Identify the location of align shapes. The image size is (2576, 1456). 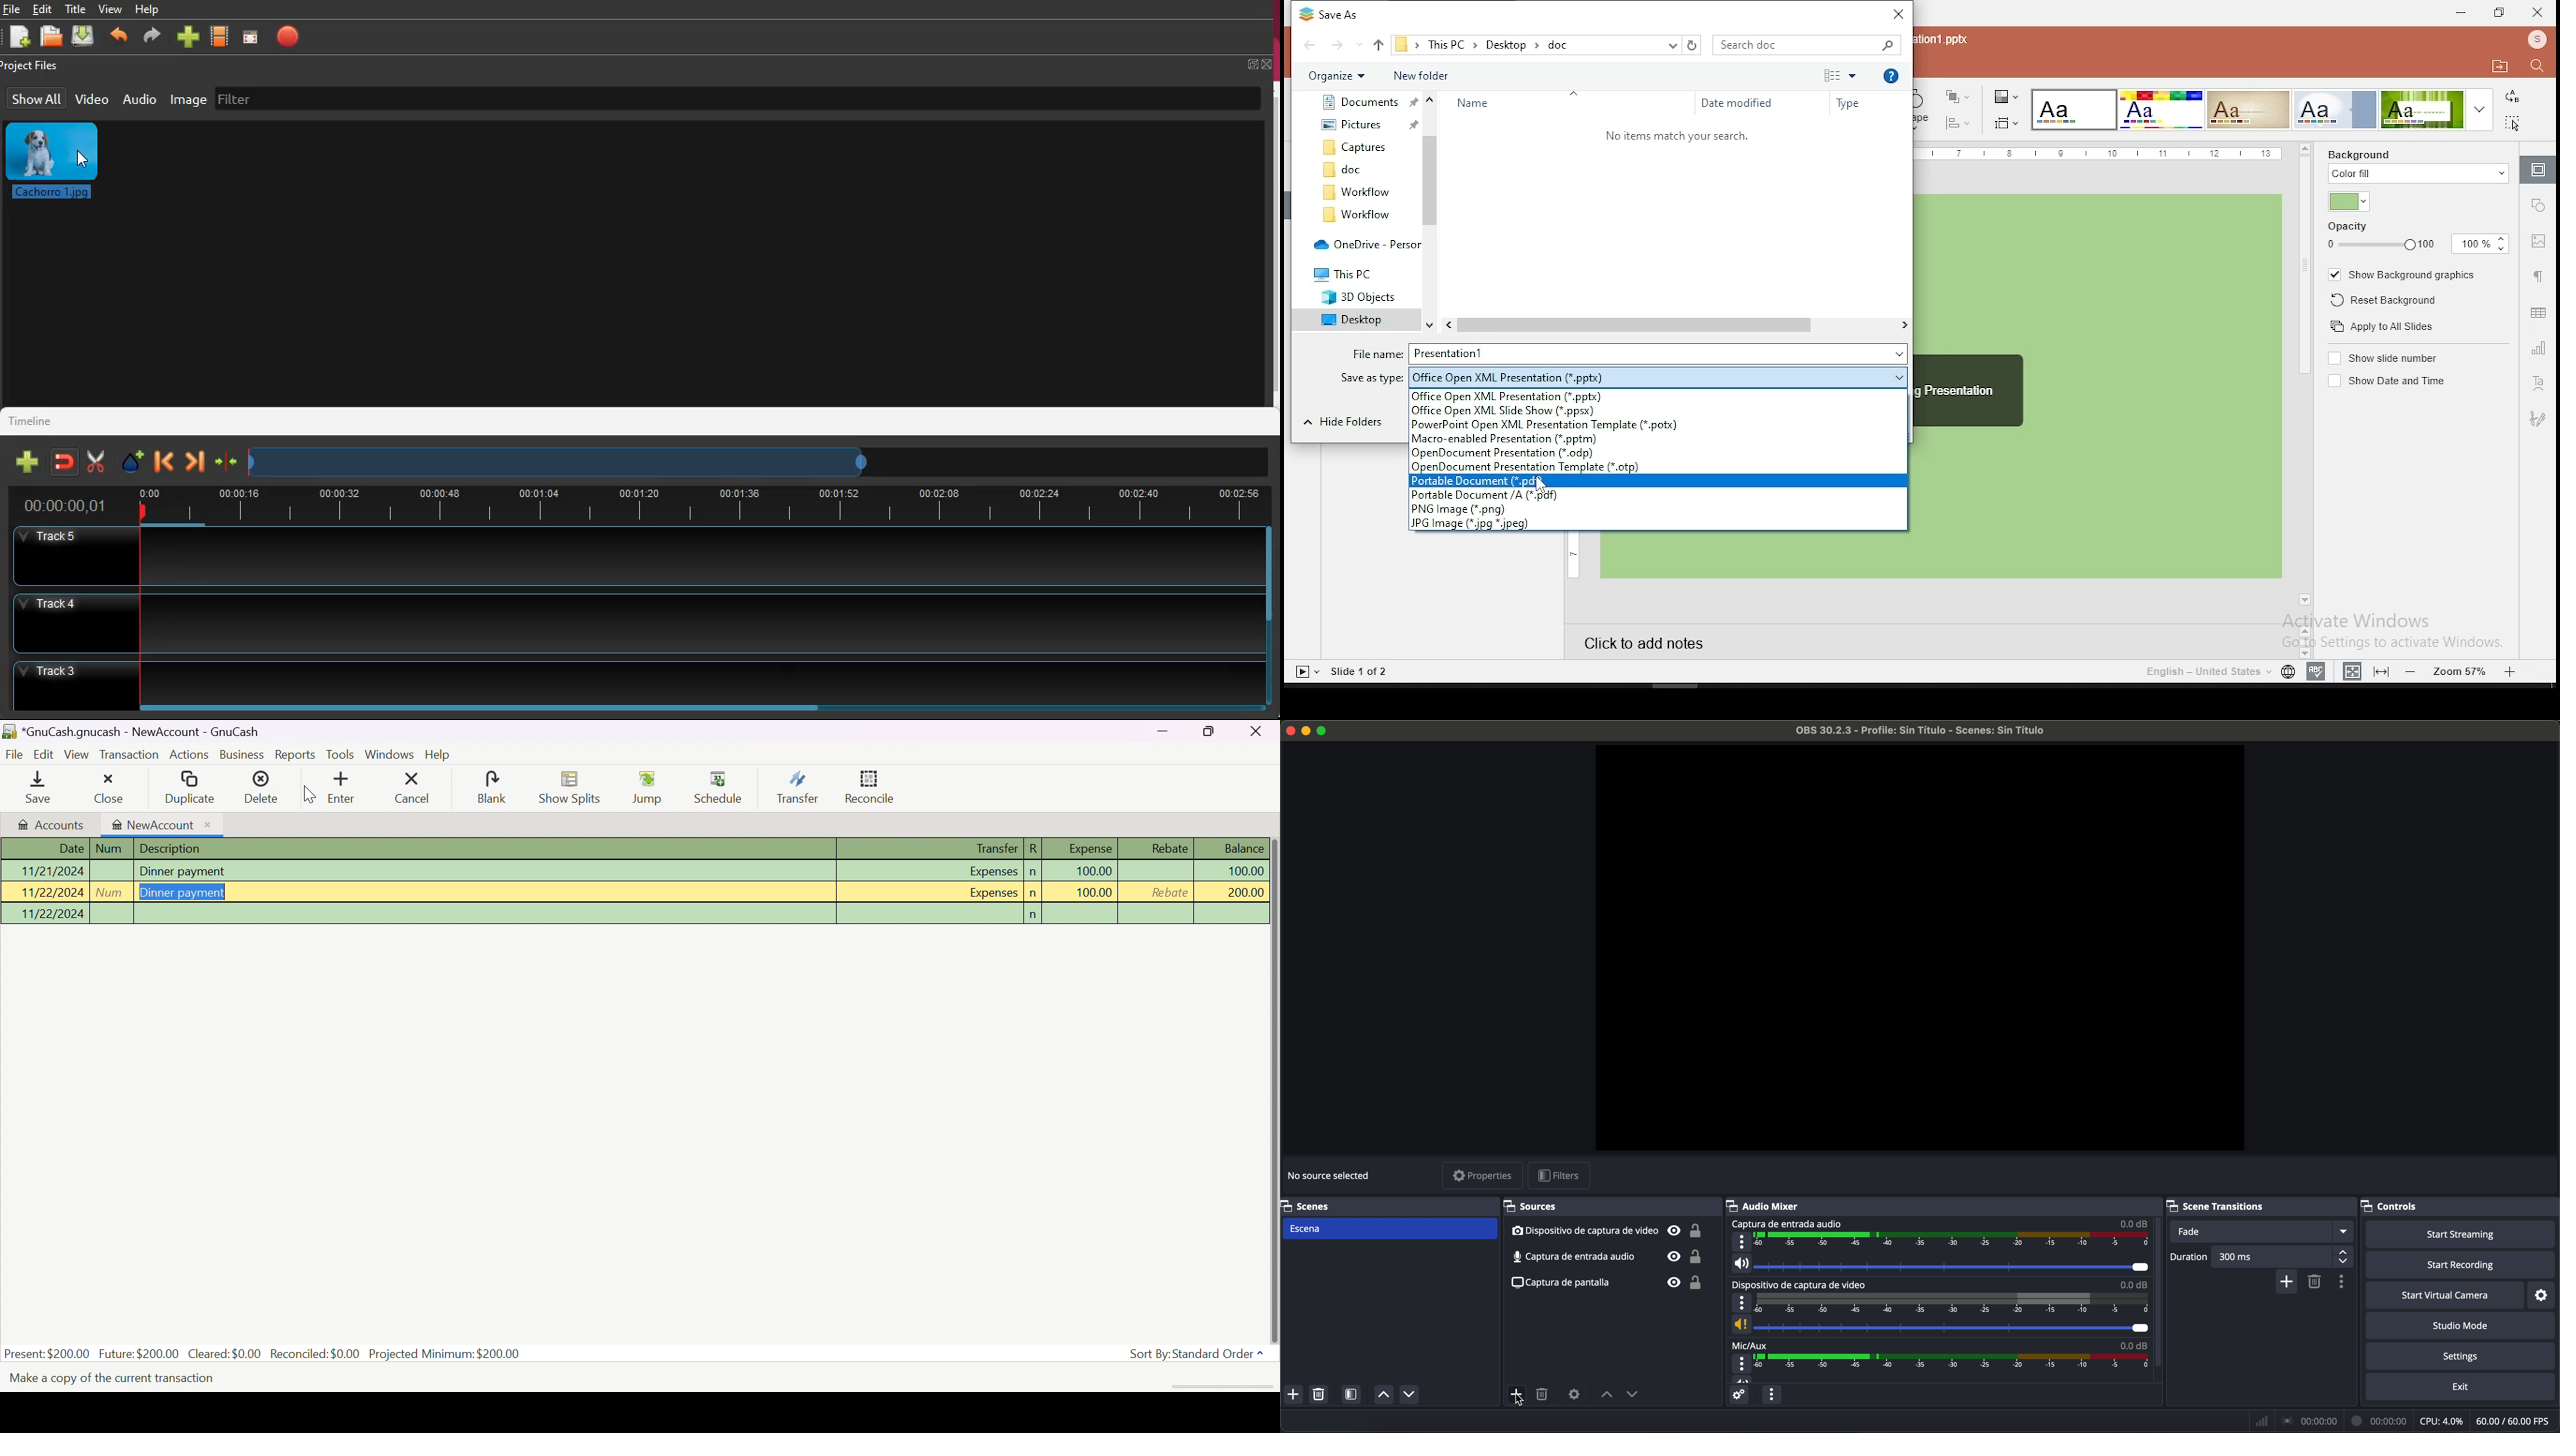
(1959, 123).